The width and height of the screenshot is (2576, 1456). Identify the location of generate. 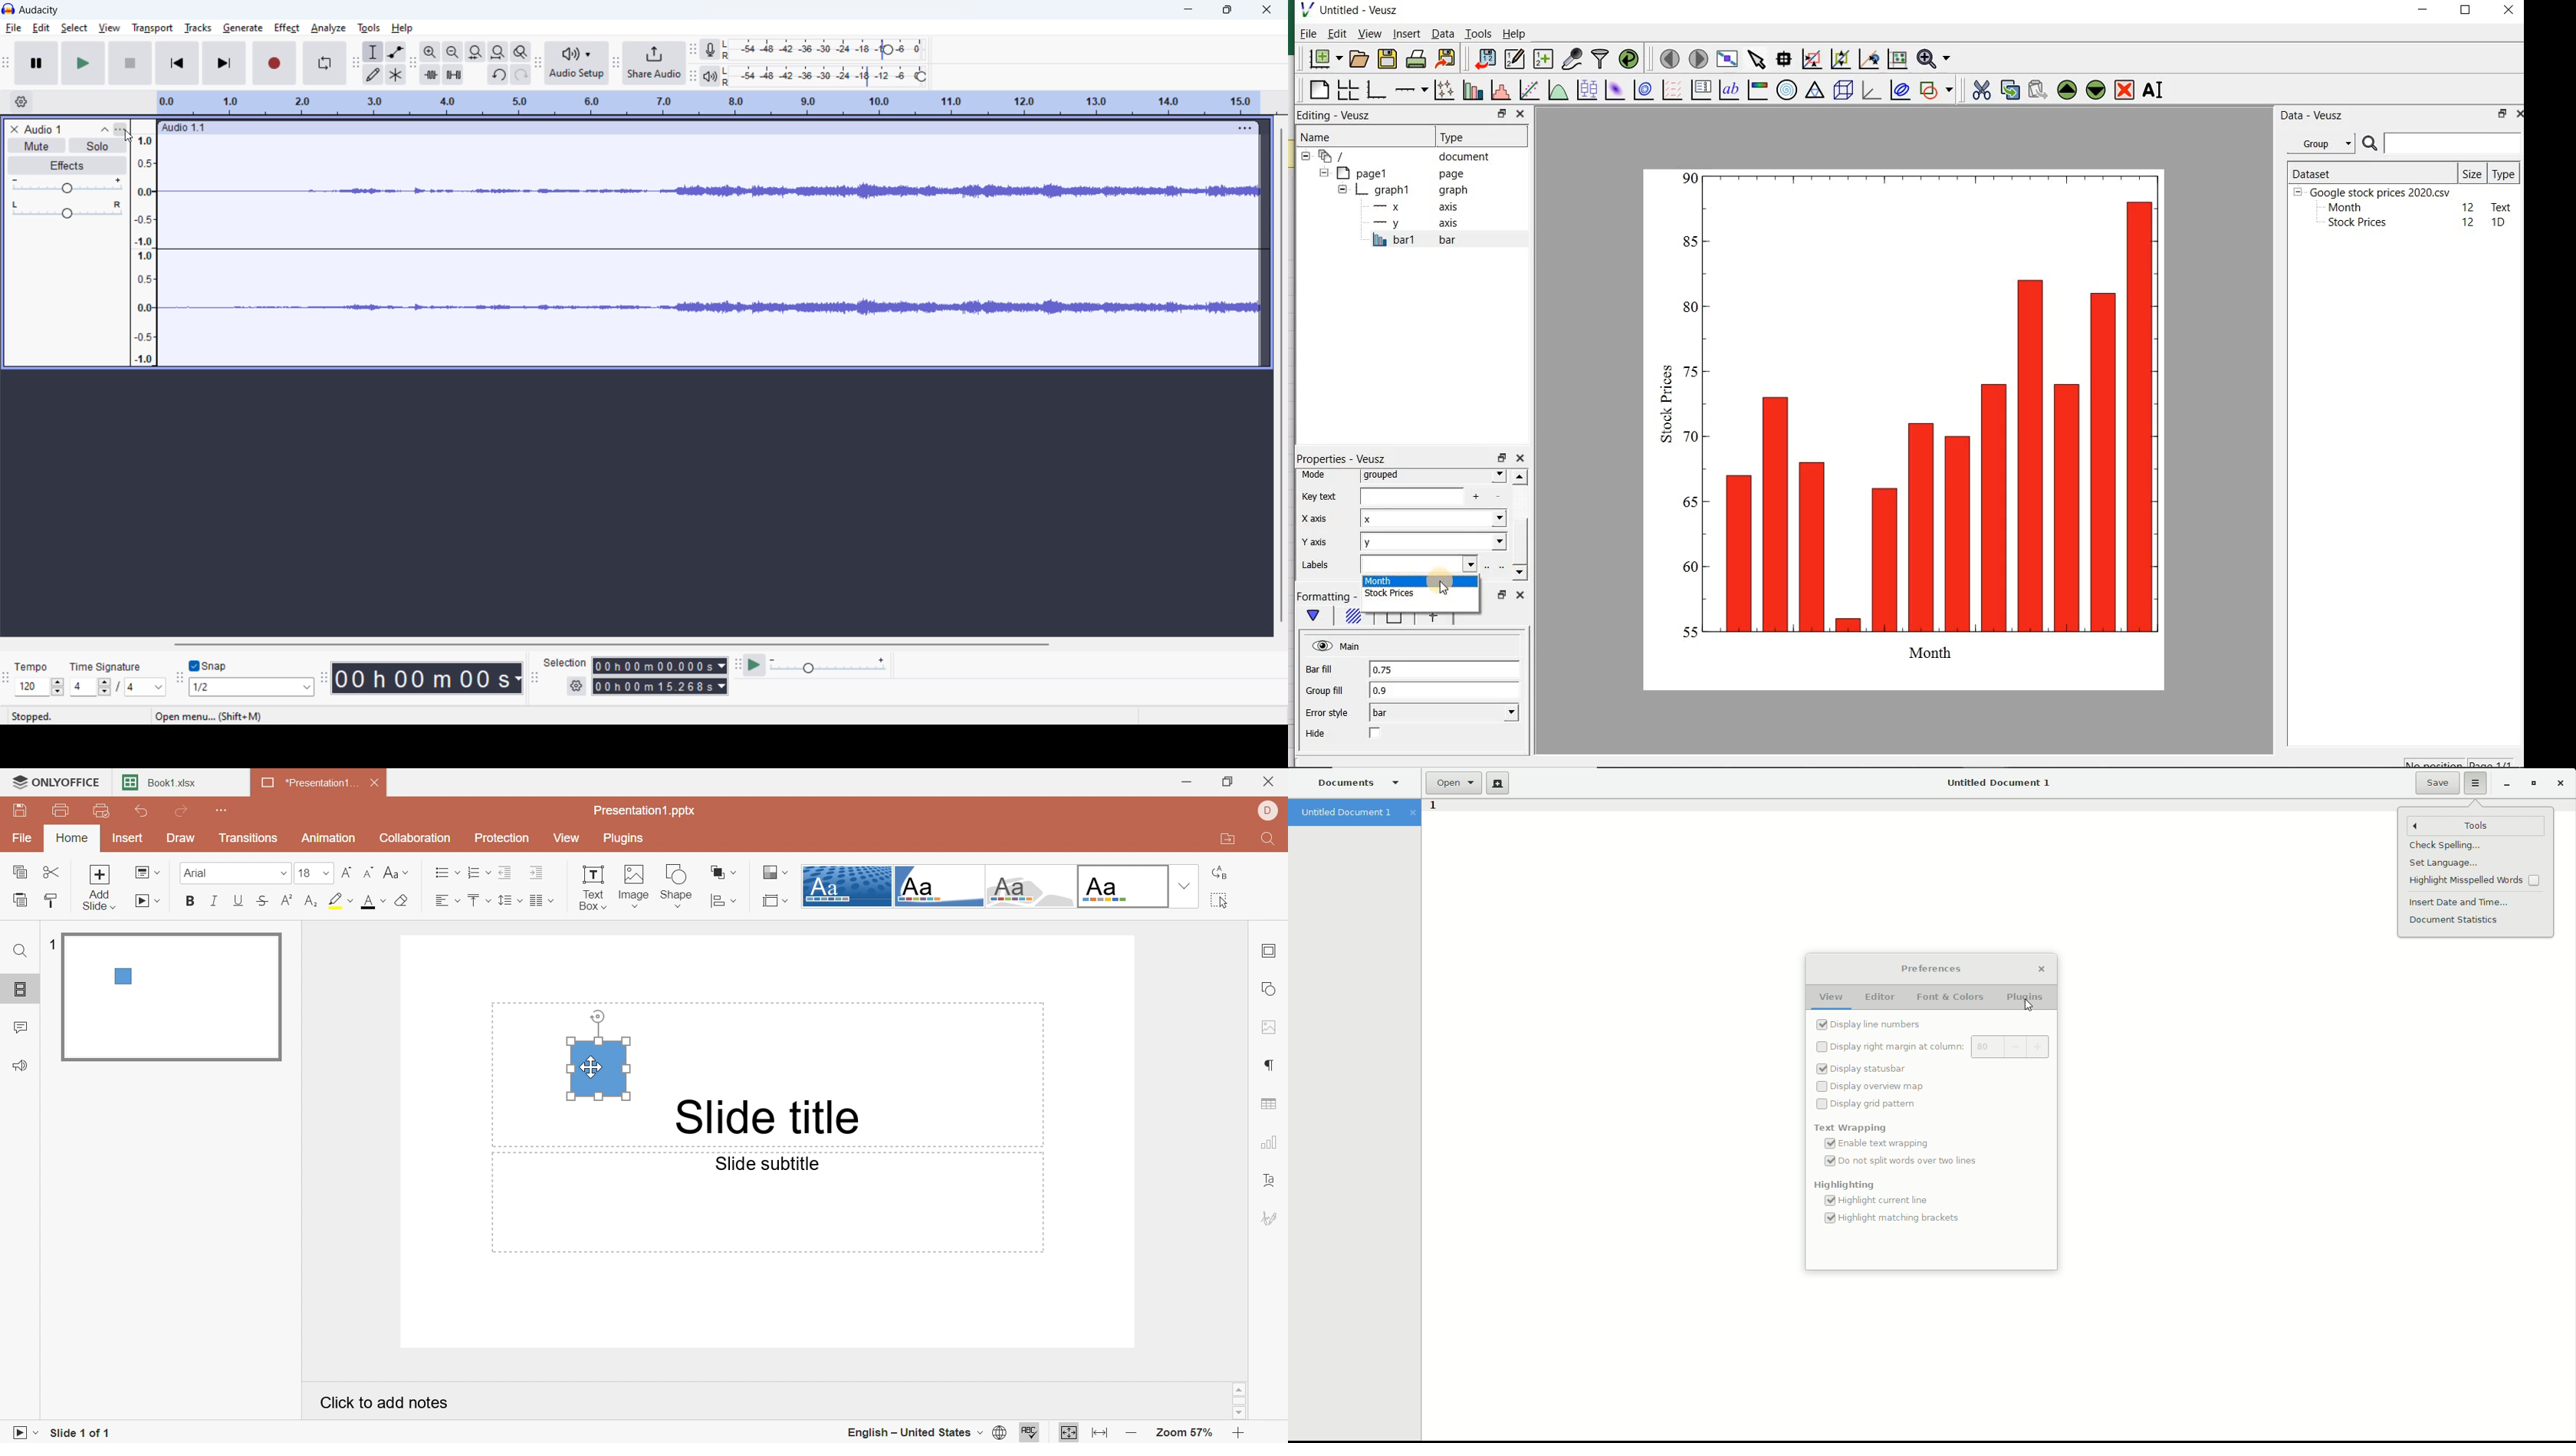
(244, 28).